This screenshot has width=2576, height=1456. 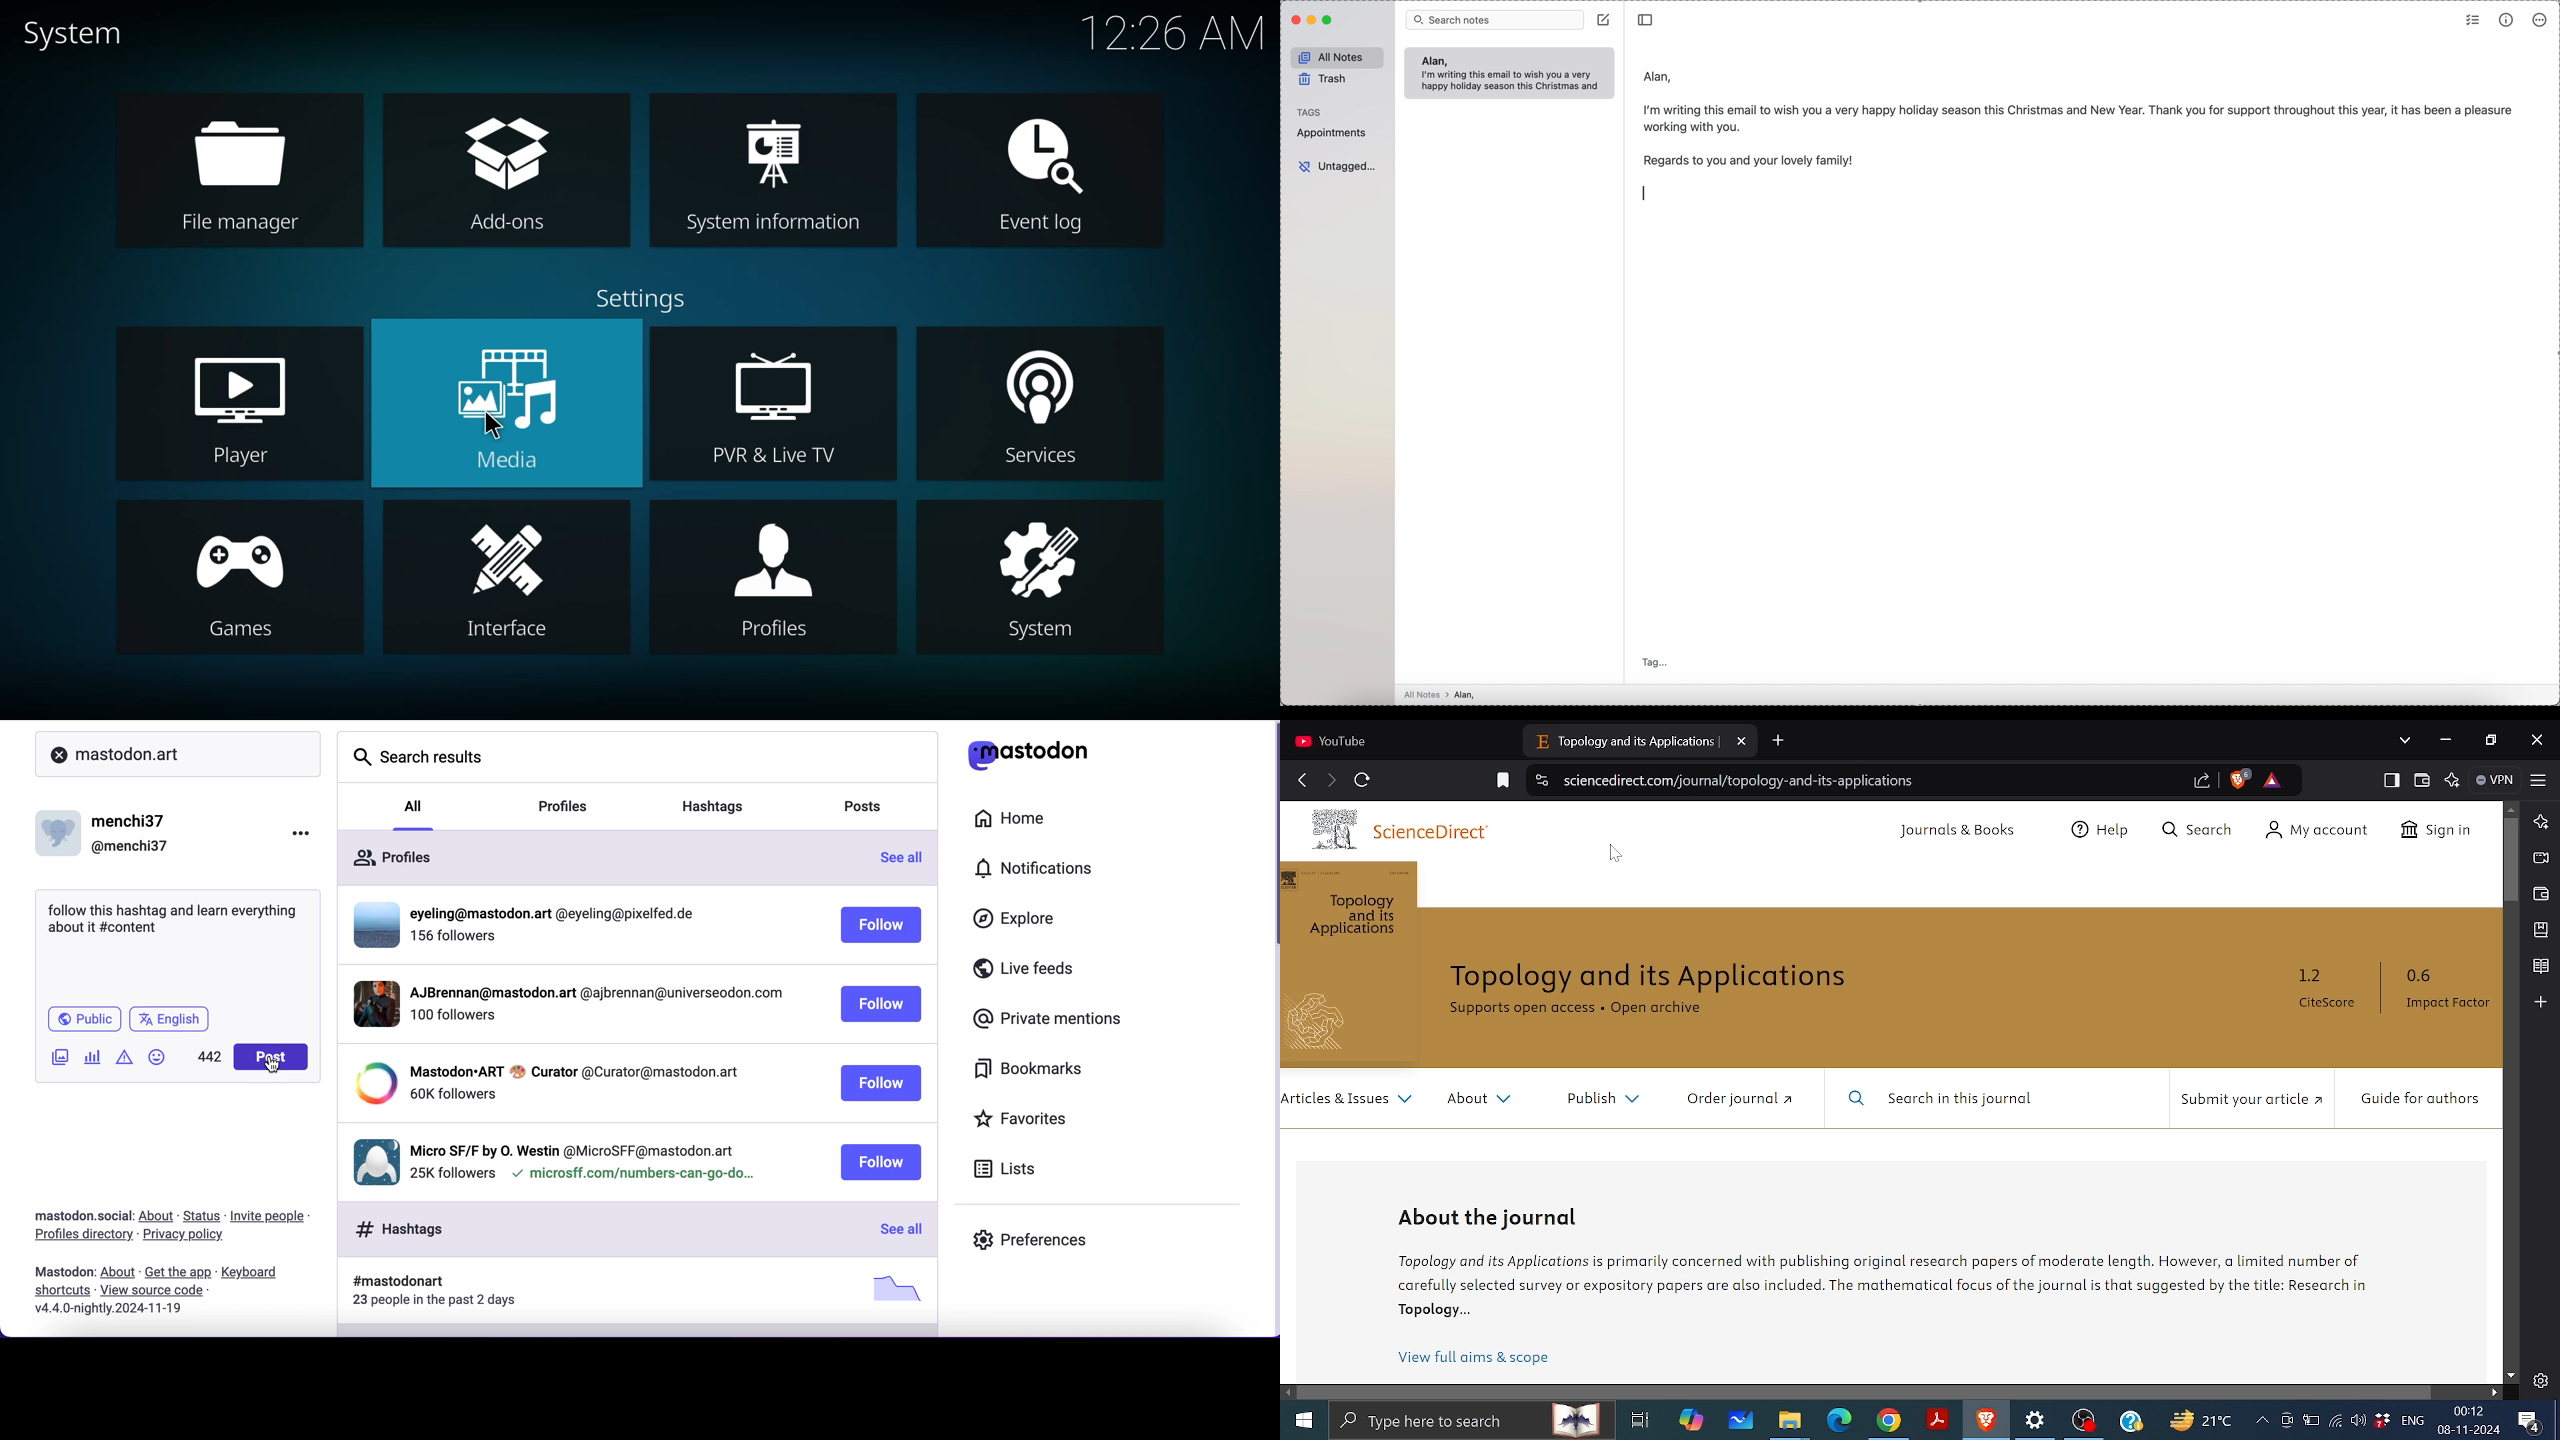 I want to click on reading list, so click(x=2541, y=967).